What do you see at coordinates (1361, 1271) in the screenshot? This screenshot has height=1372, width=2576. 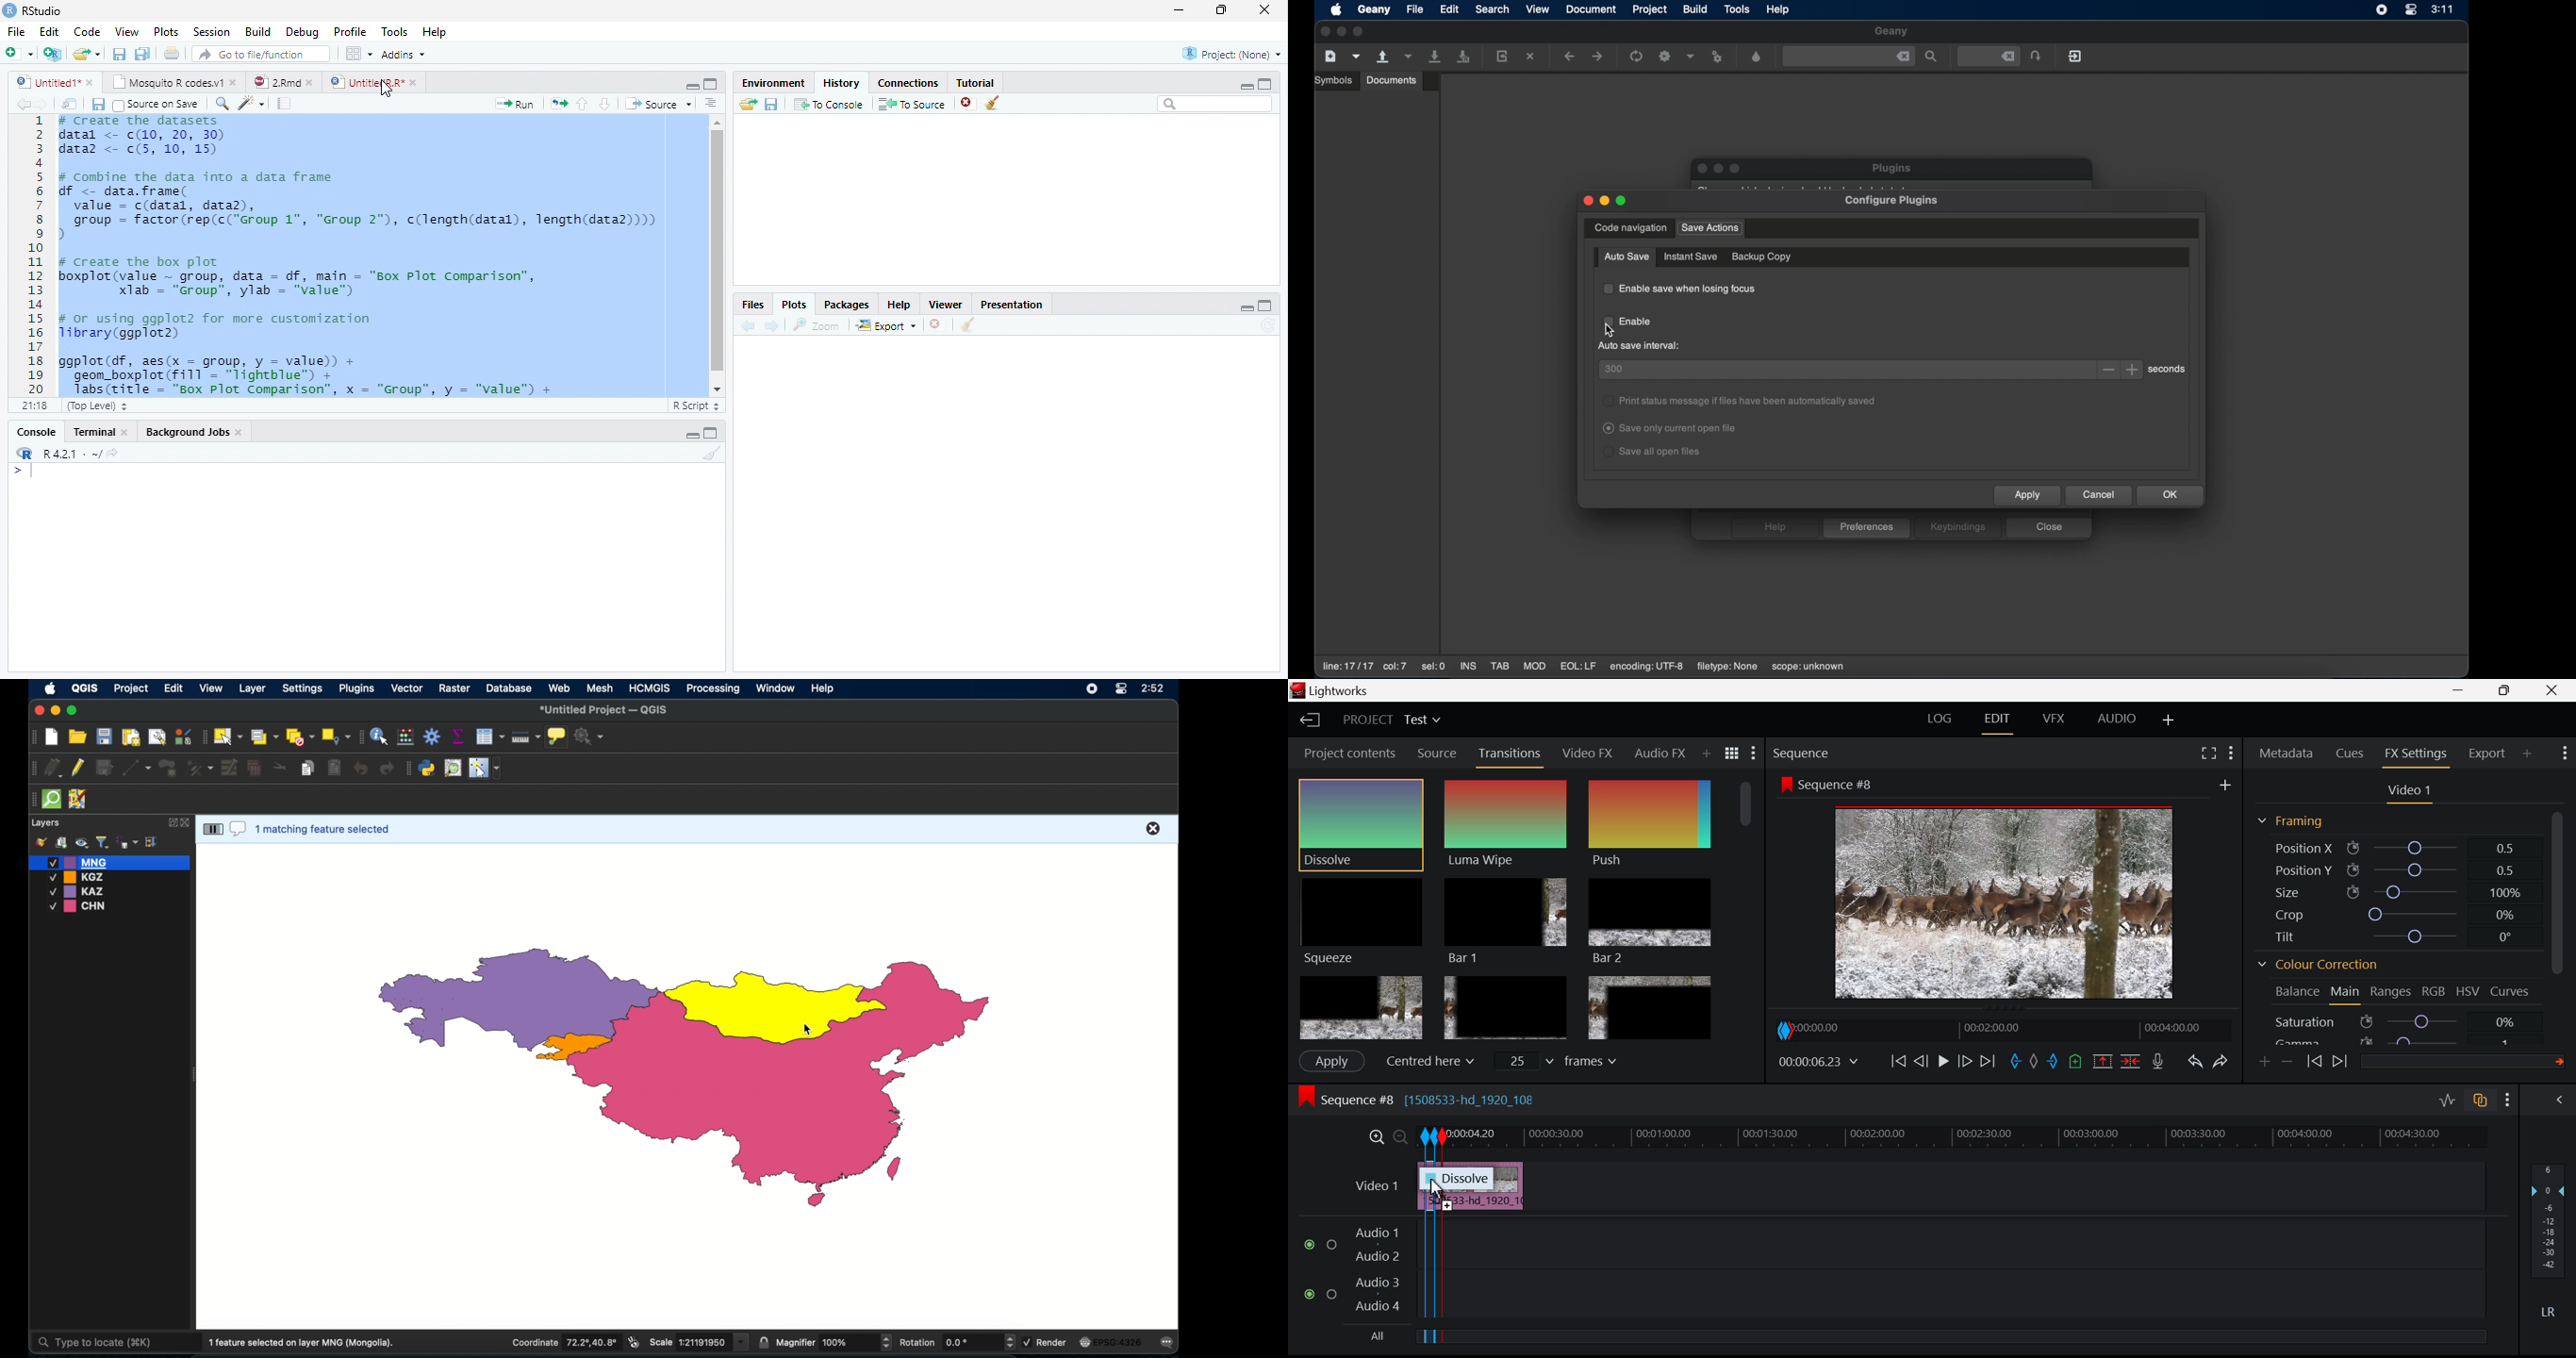 I see `Audio Layers Input` at bounding box center [1361, 1271].